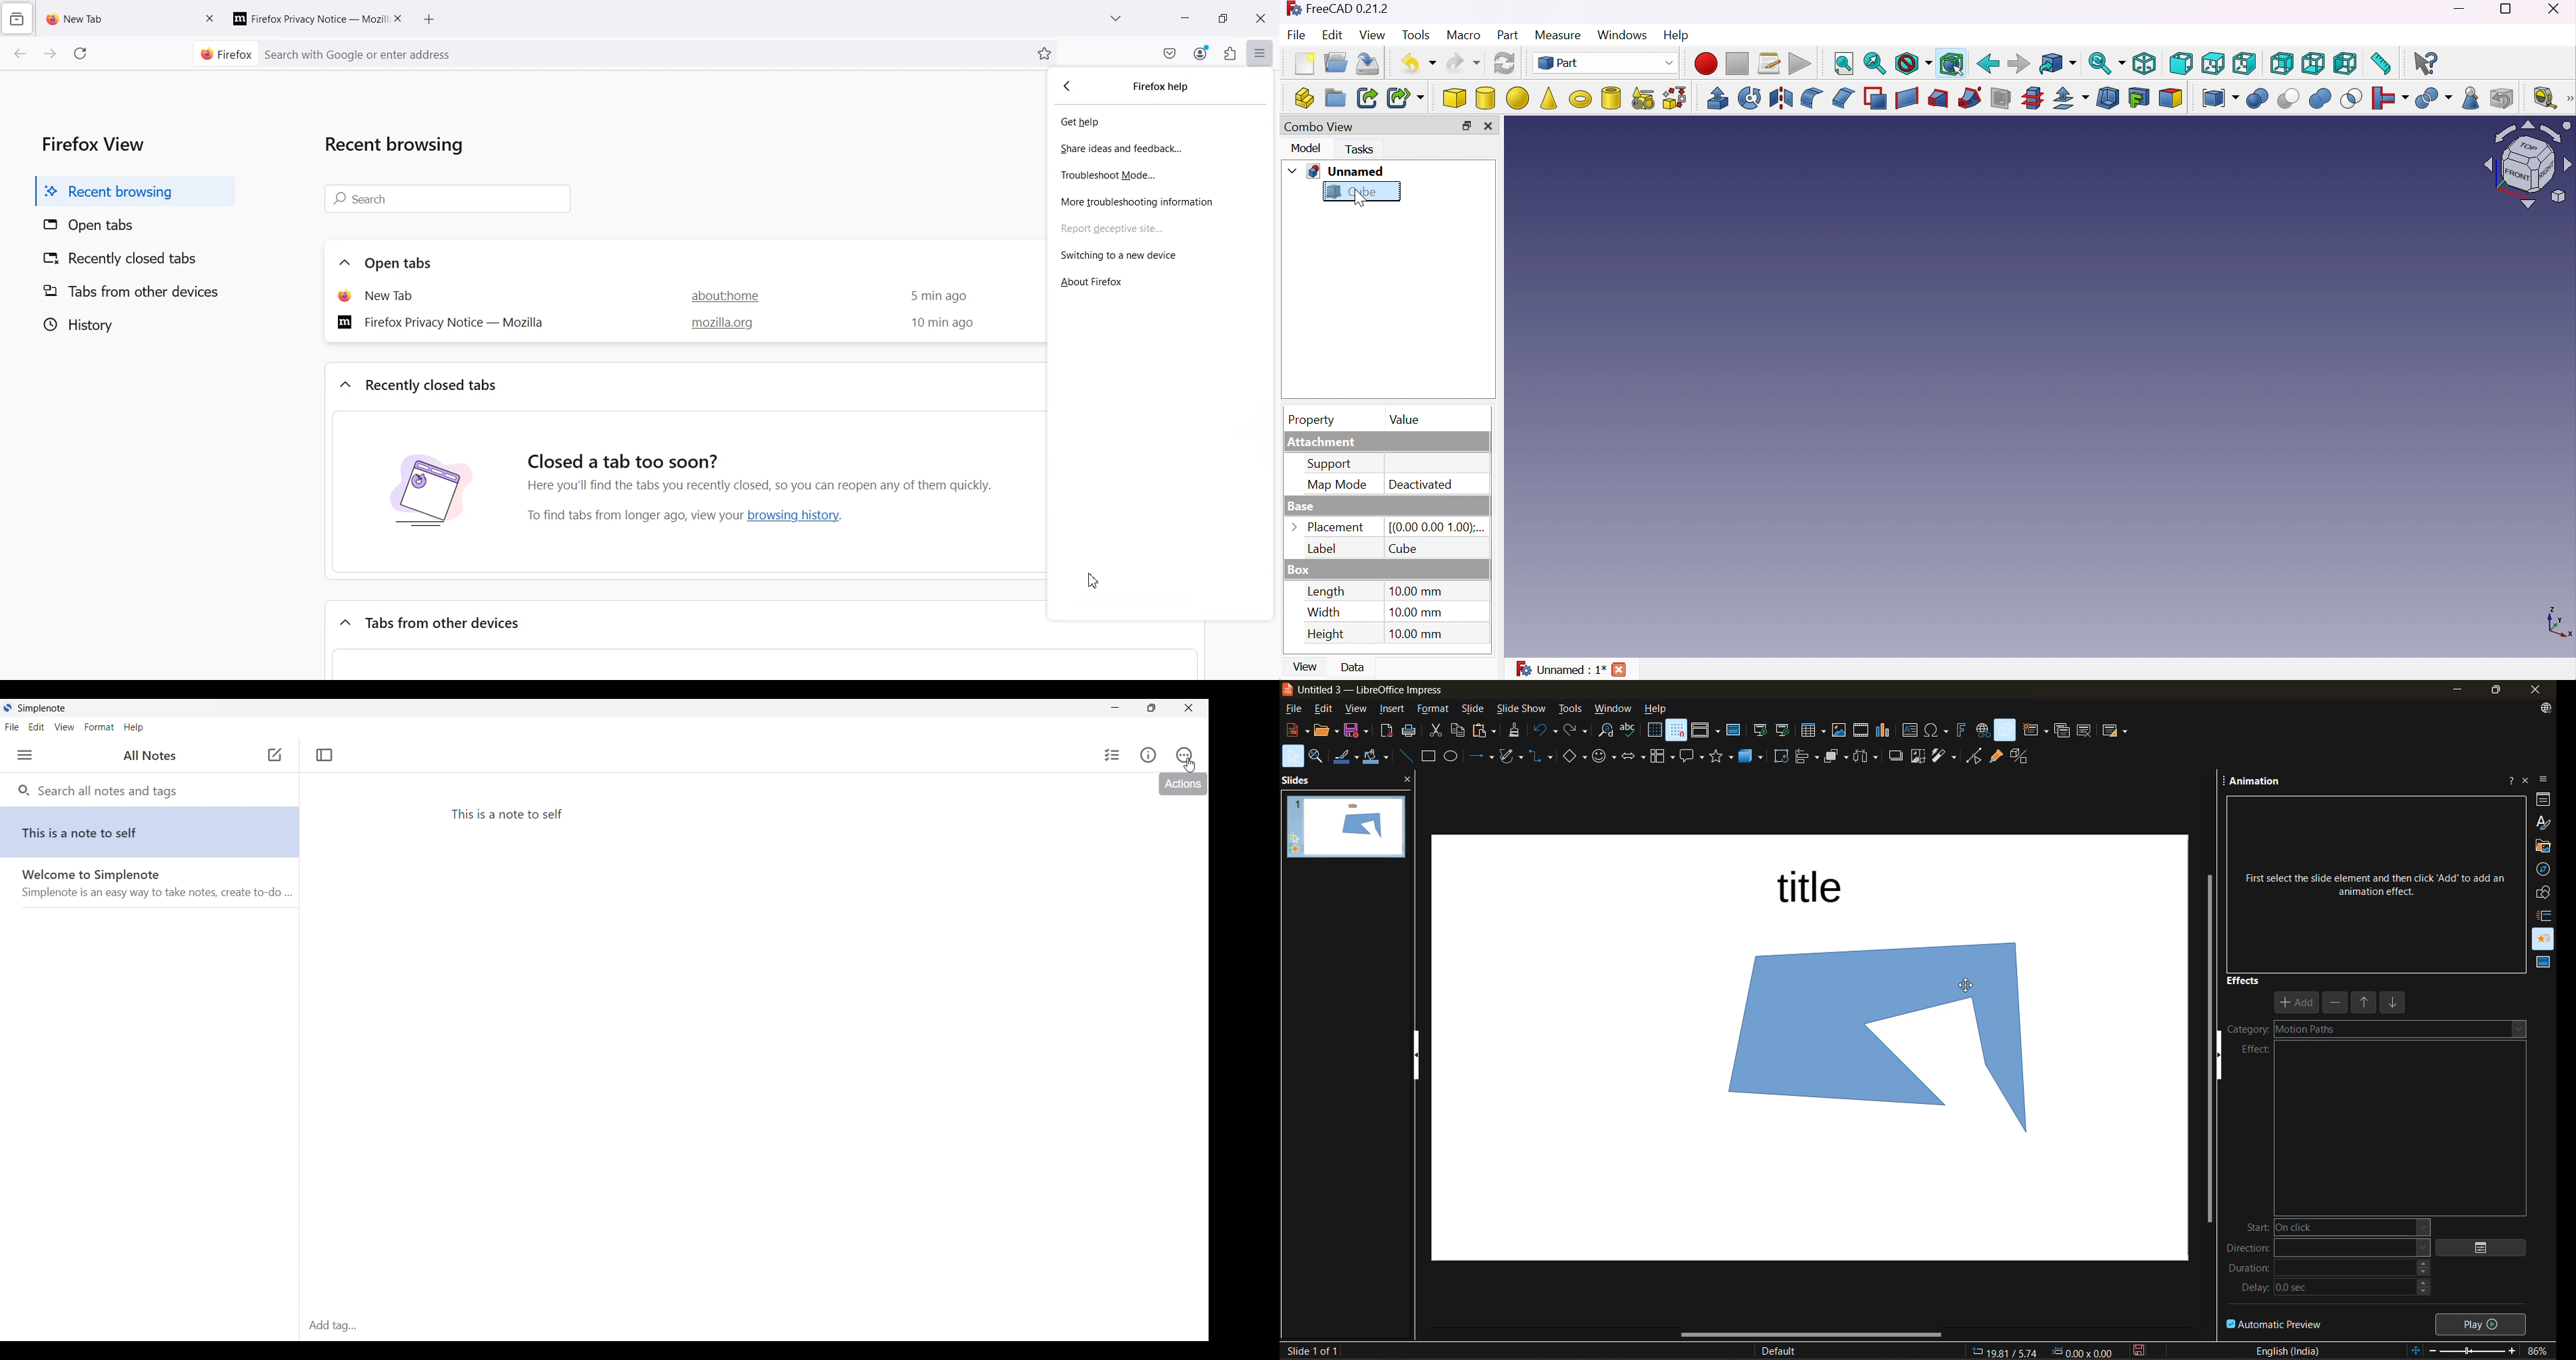 This screenshot has height=1372, width=2576. What do you see at coordinates (1437, 527) in the screenshot?
I see `[(0.00 0.00 1.00)...` at bounding box center [1437, 527].